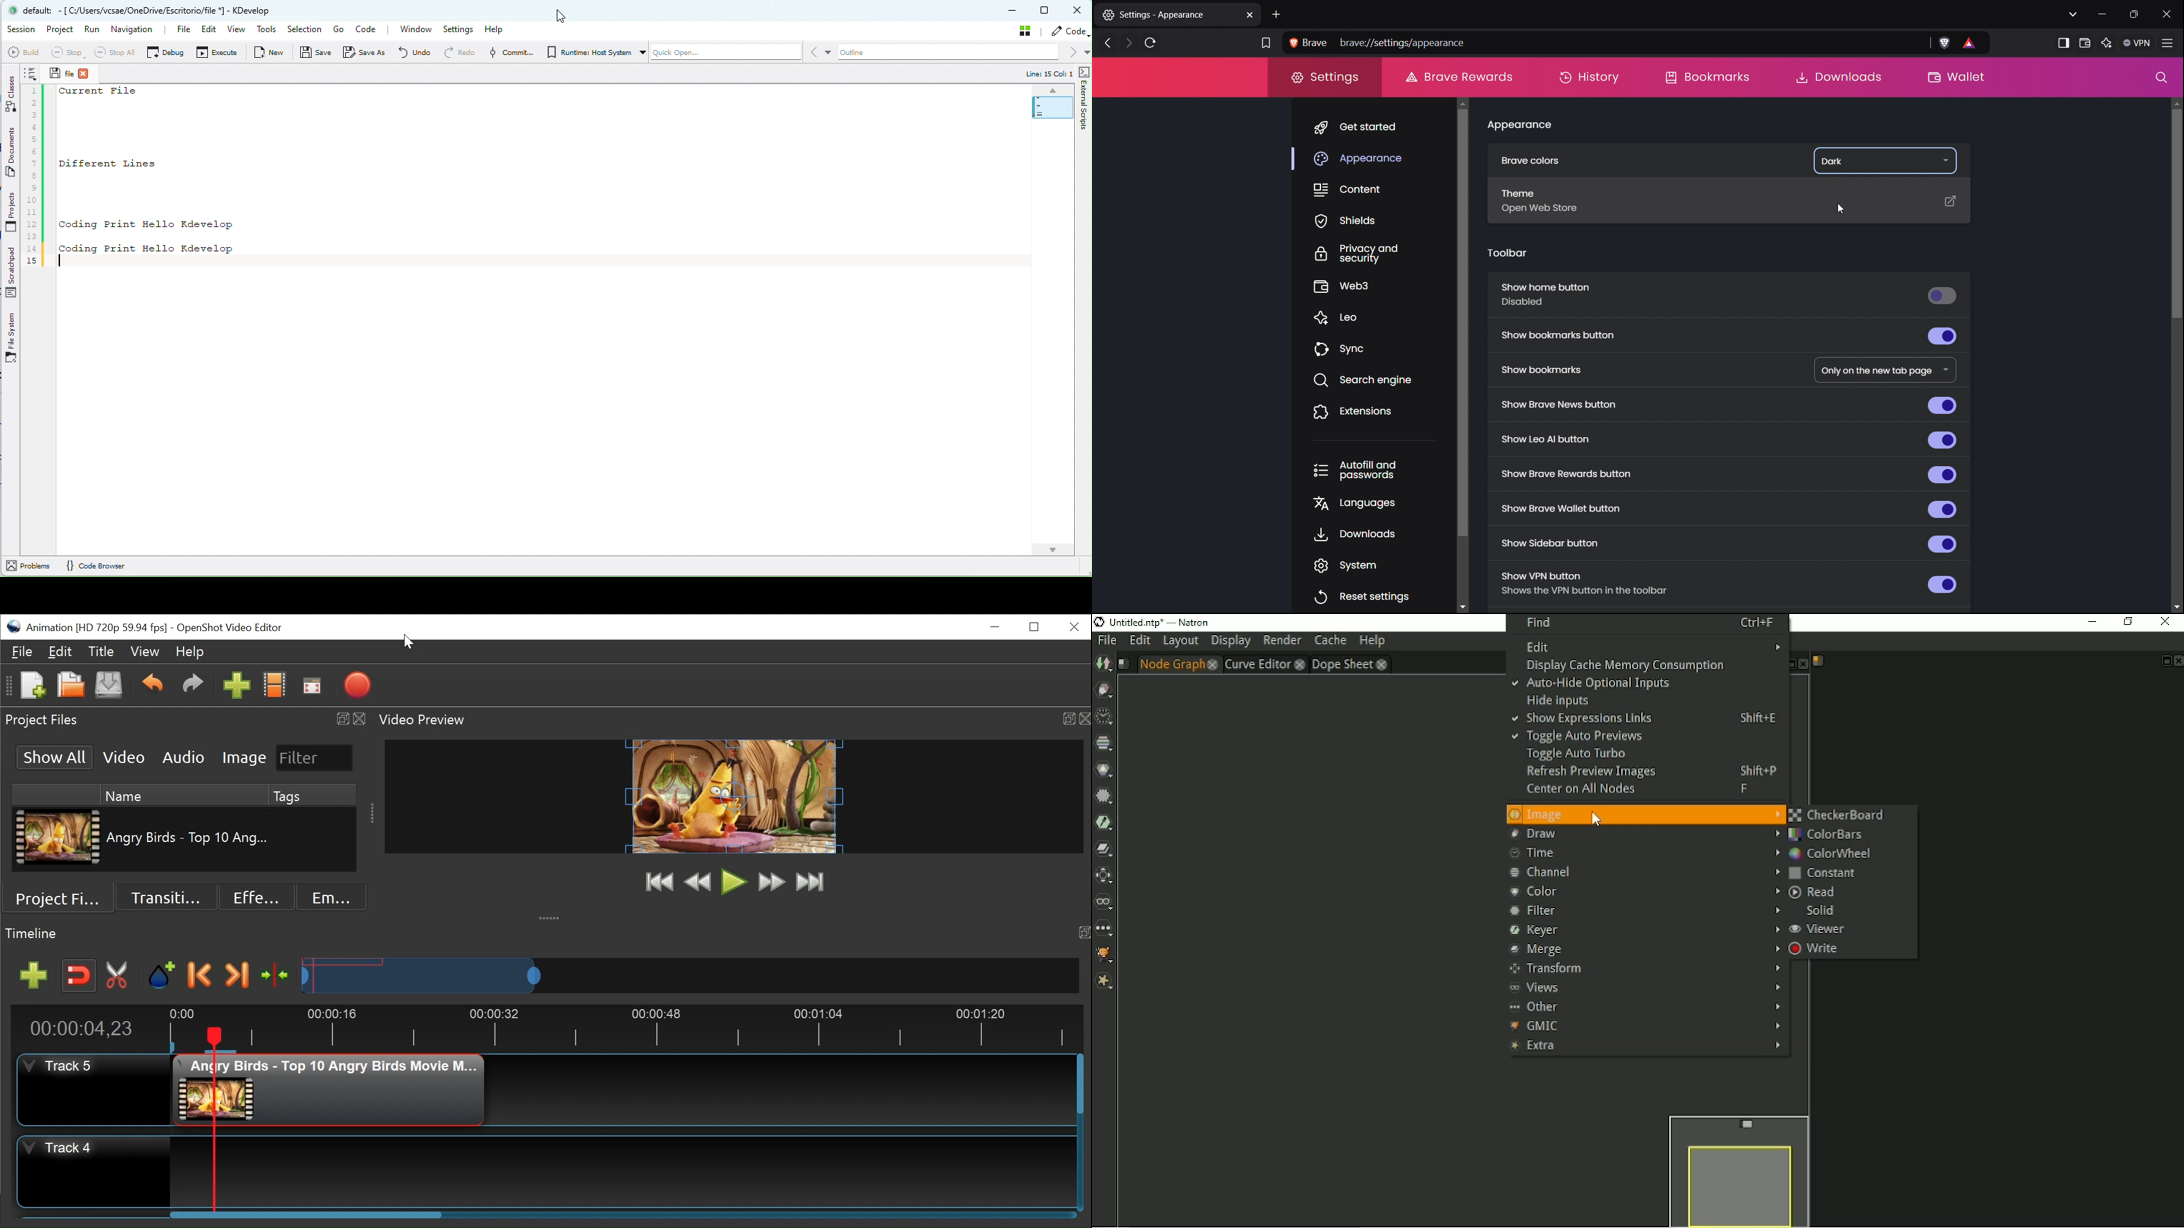 The width and height of the screenshot is (2184, 1232). I want to click on Save as, so click(367, 52).